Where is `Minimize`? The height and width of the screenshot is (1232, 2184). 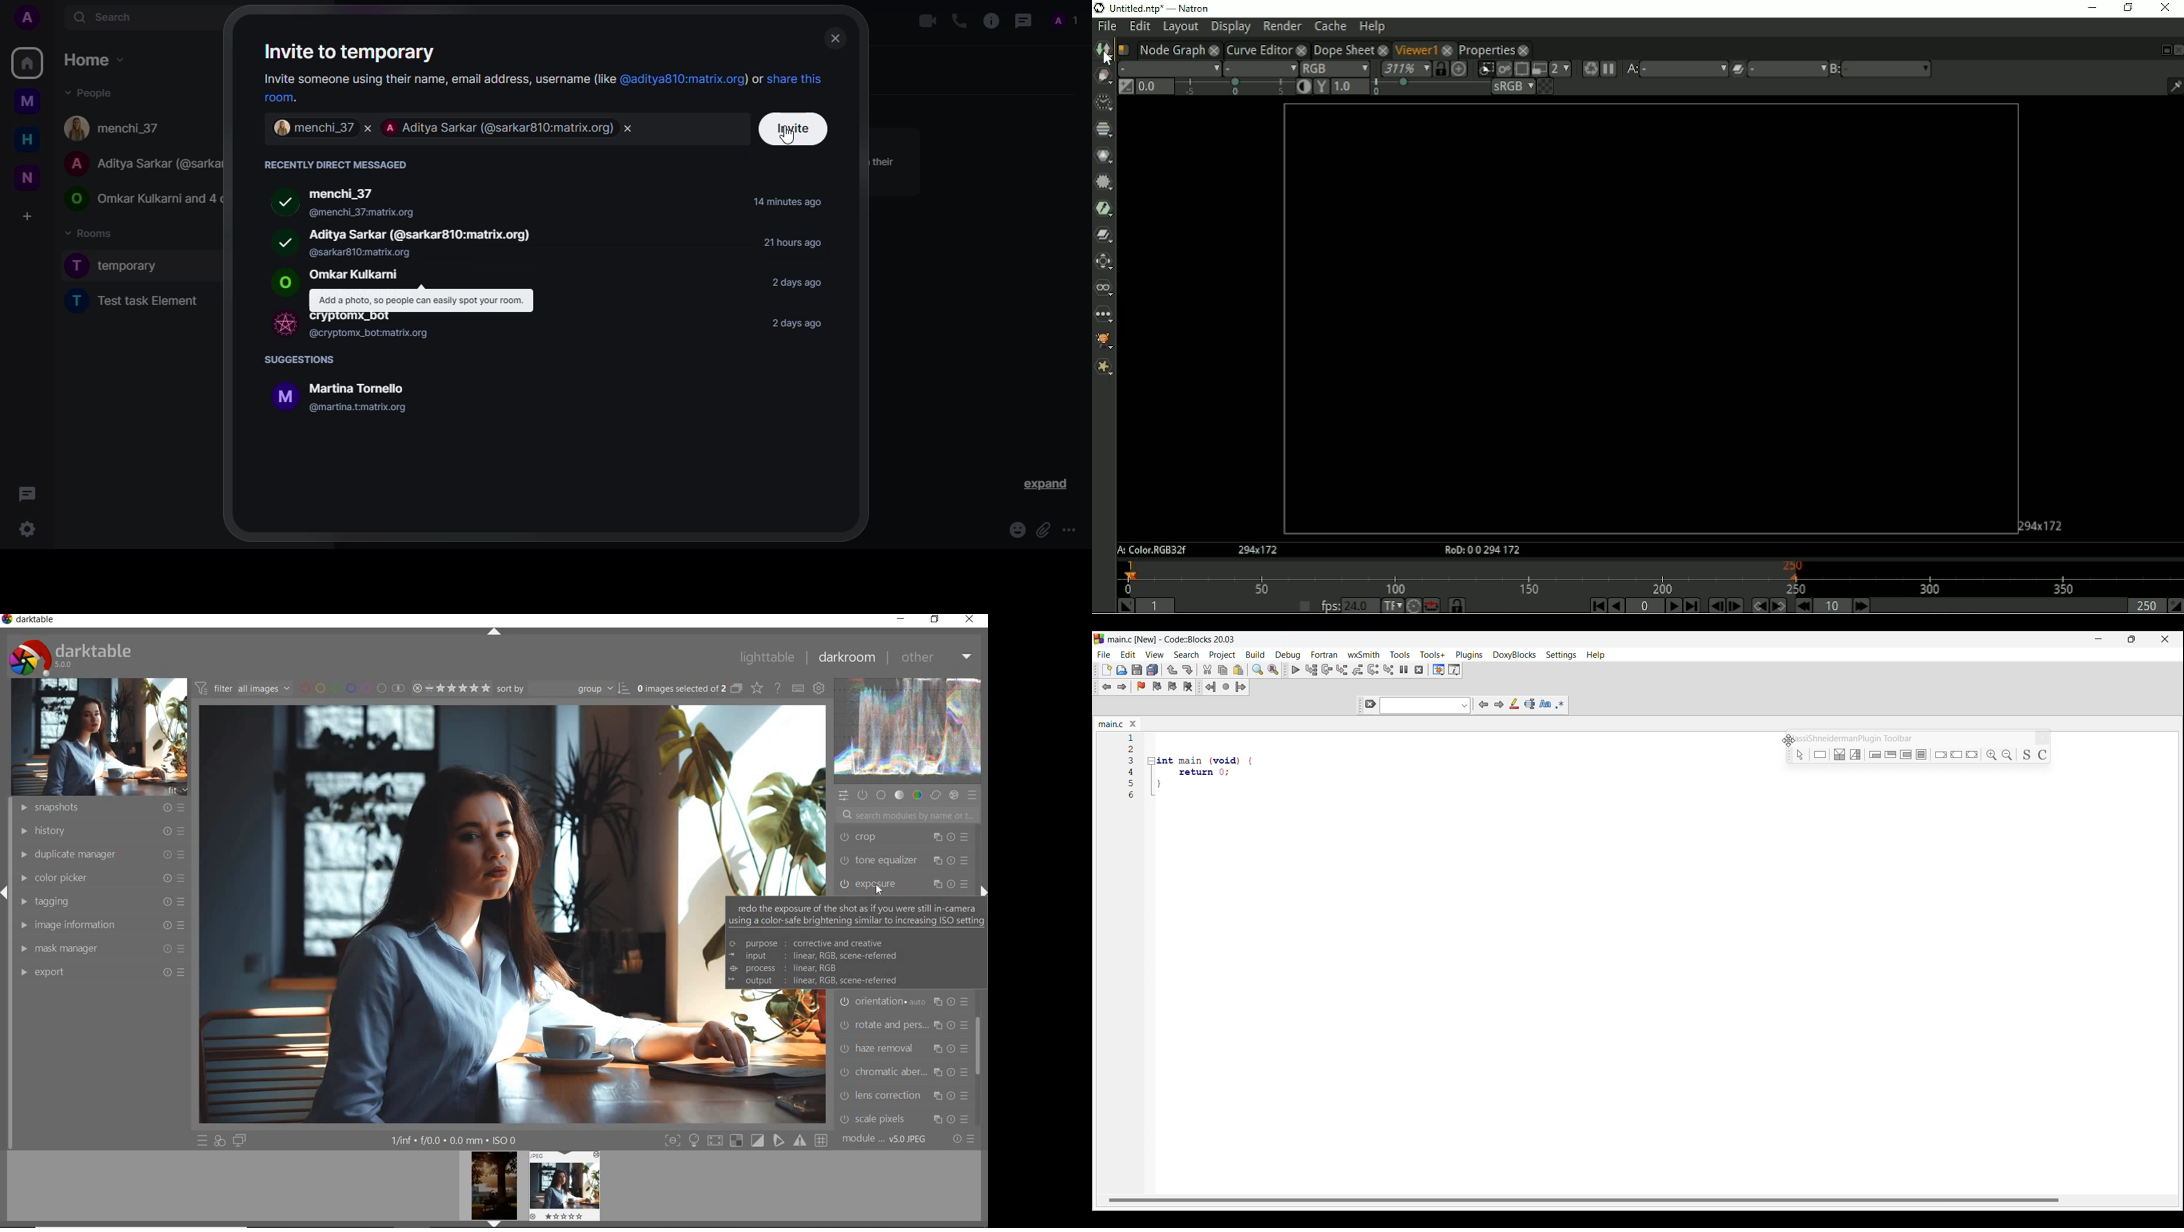 Minimize is located at coordinates (2099, 639).